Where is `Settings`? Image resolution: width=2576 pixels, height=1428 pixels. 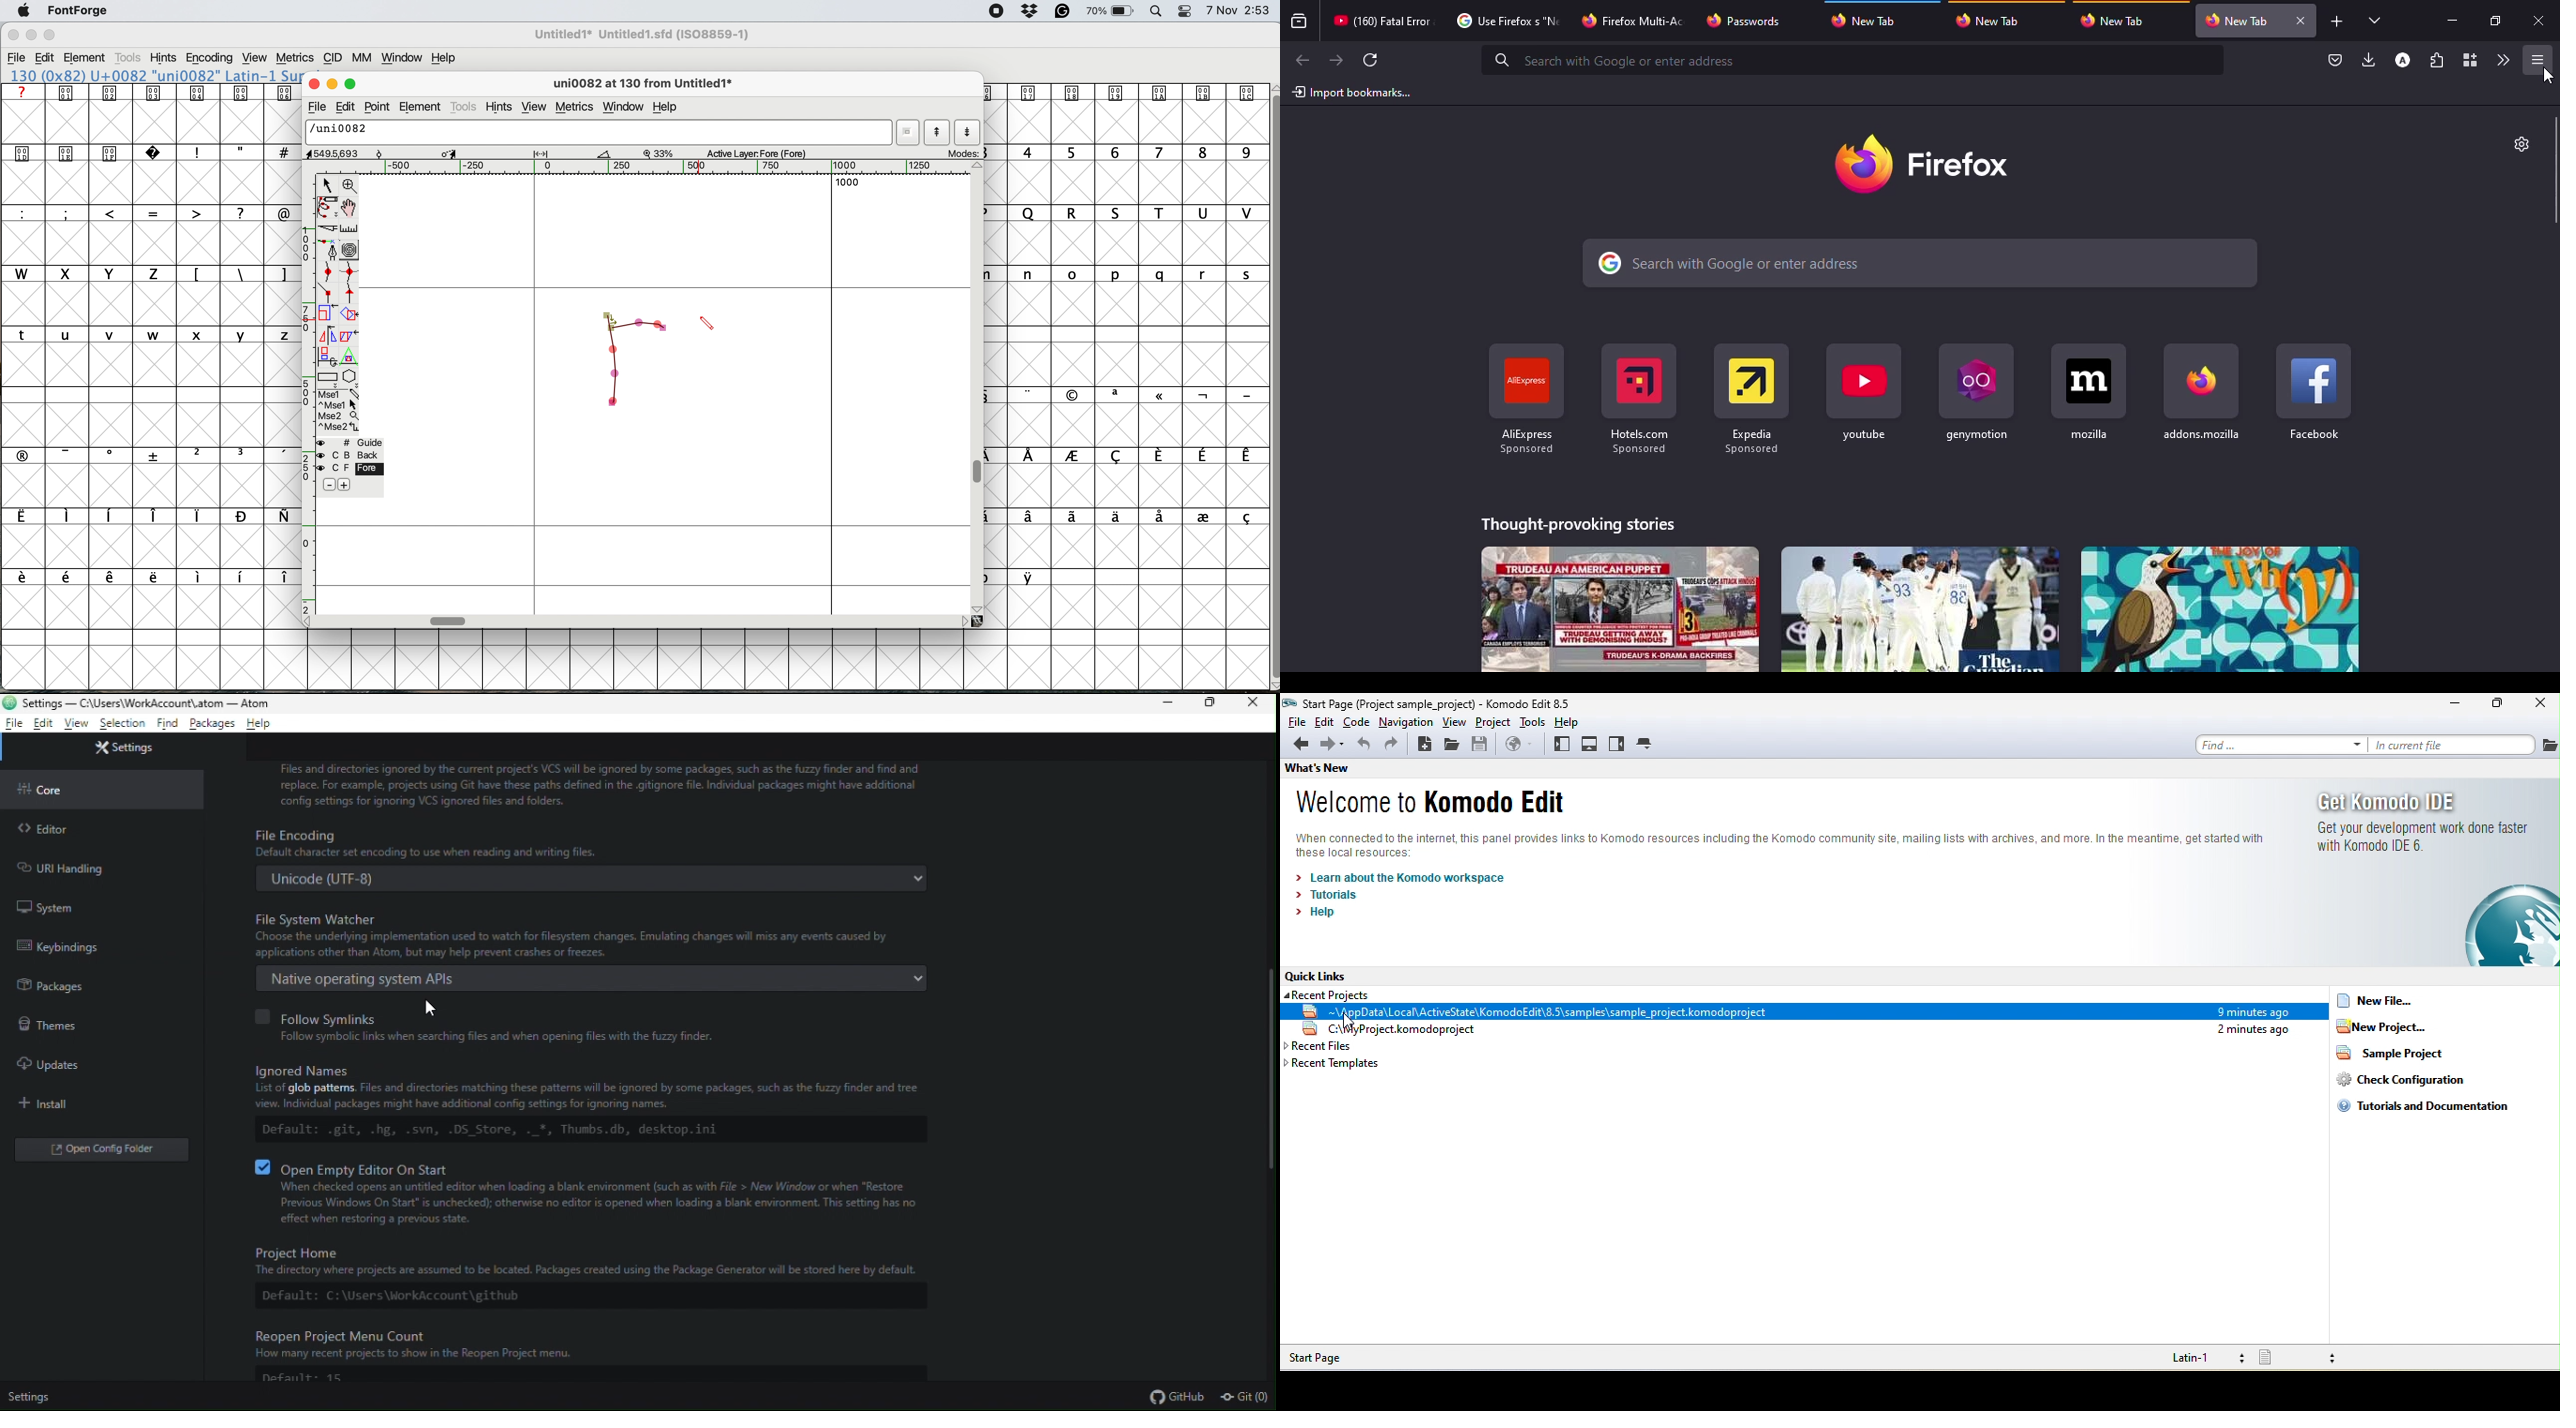
Settings is located at coordinates (123, 746).